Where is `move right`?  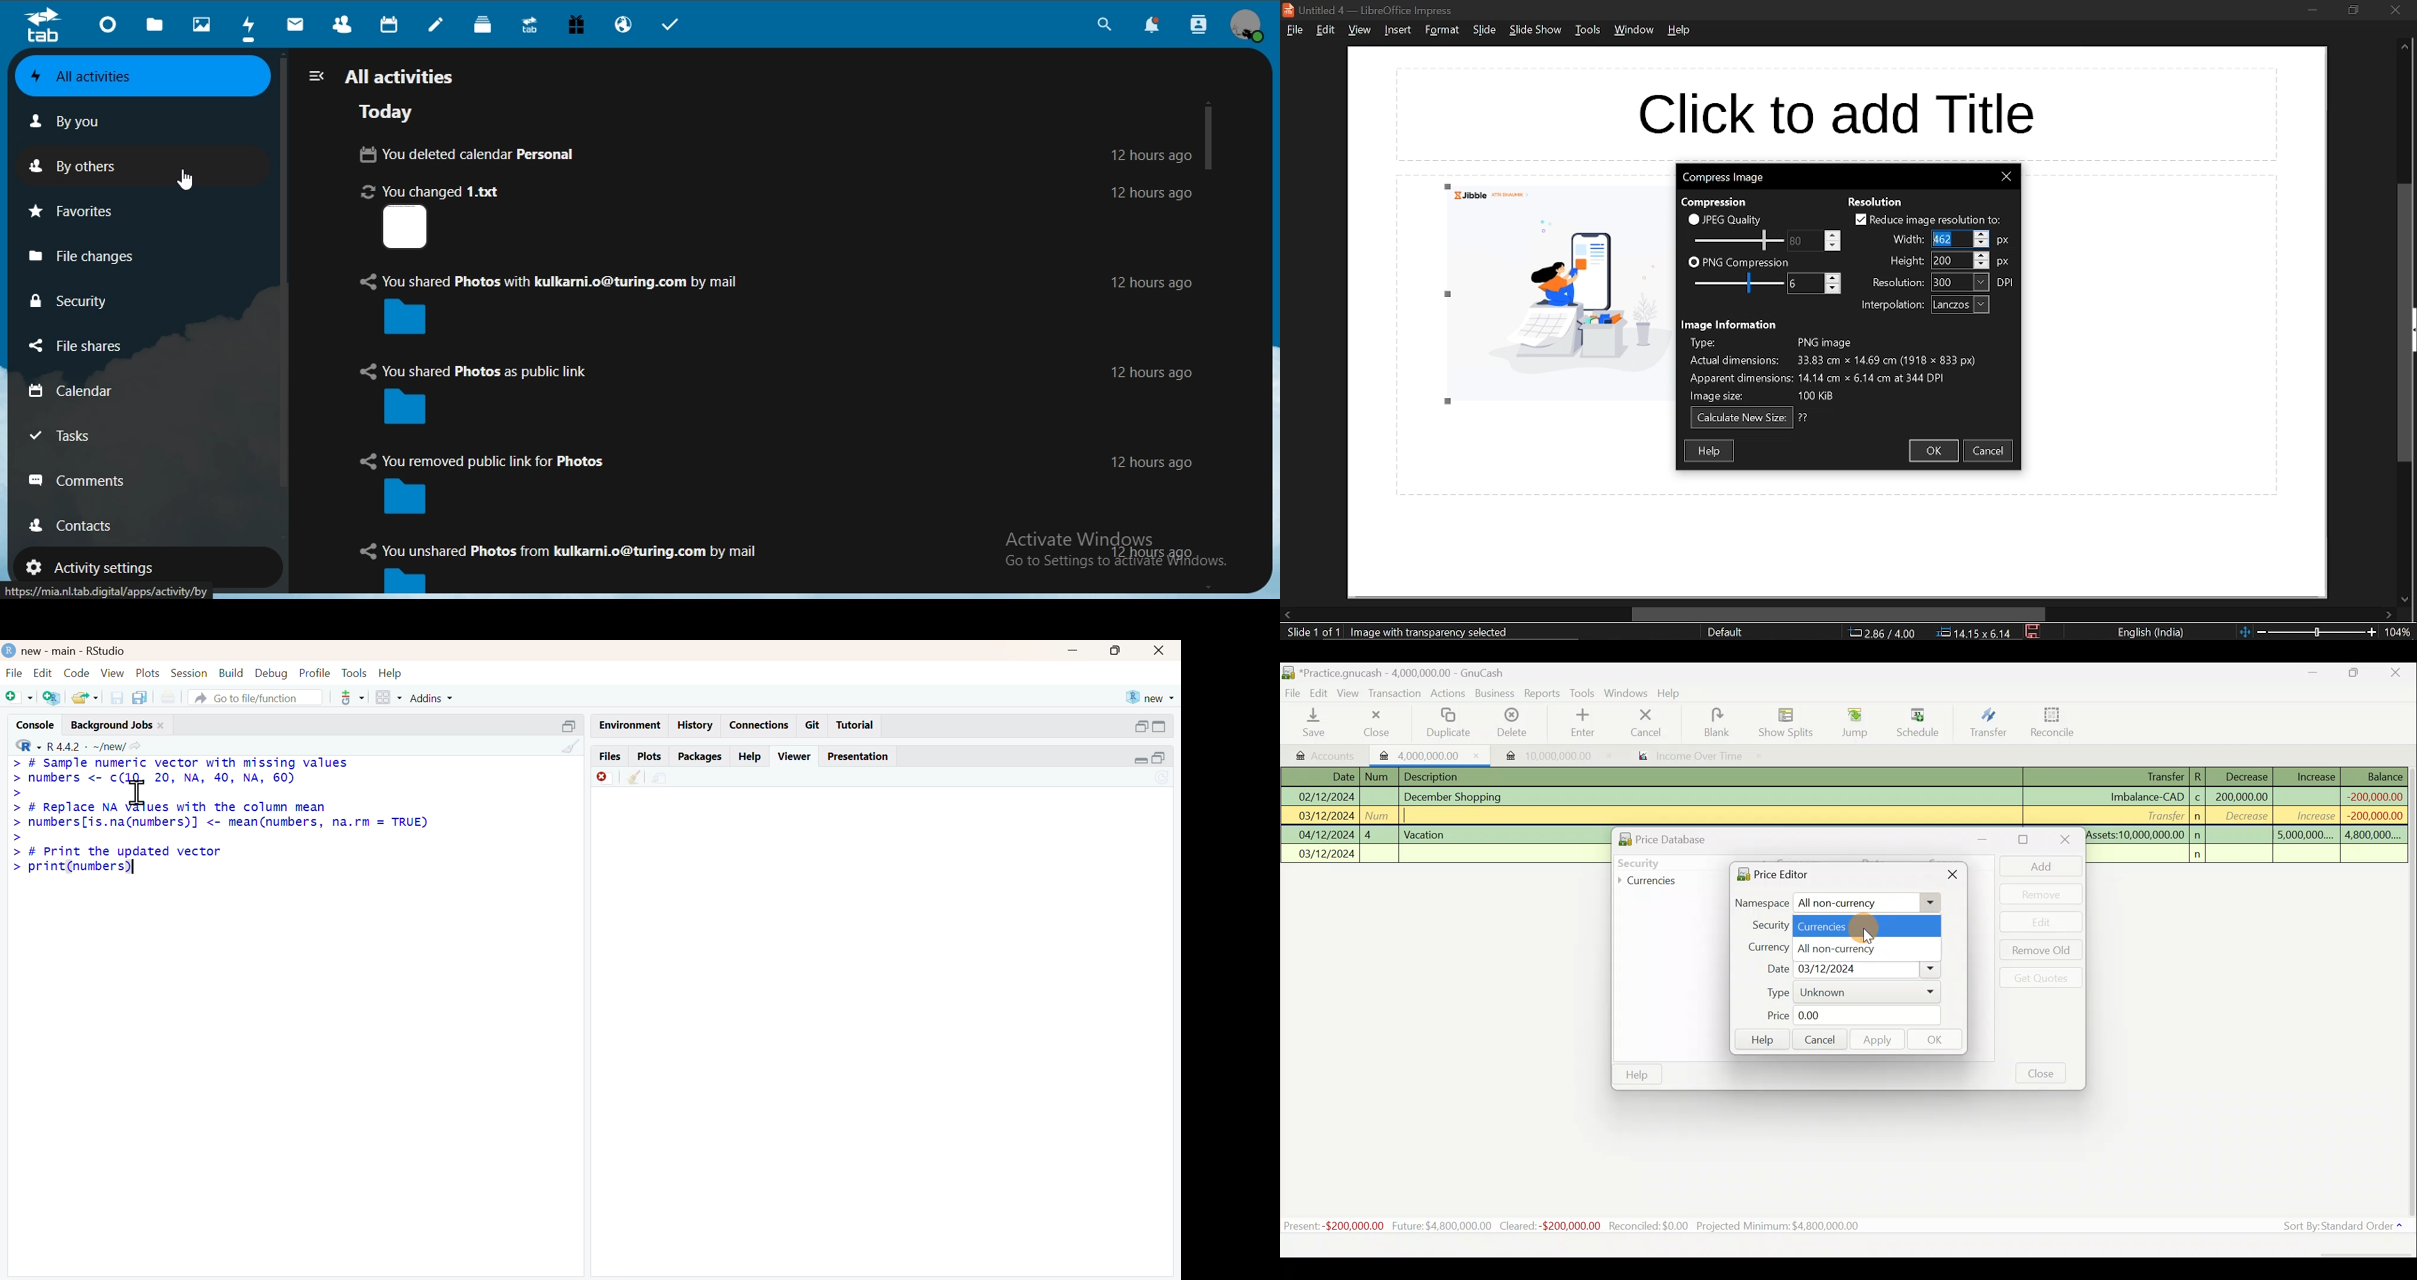 move right is located at coordinates (2389, 616).